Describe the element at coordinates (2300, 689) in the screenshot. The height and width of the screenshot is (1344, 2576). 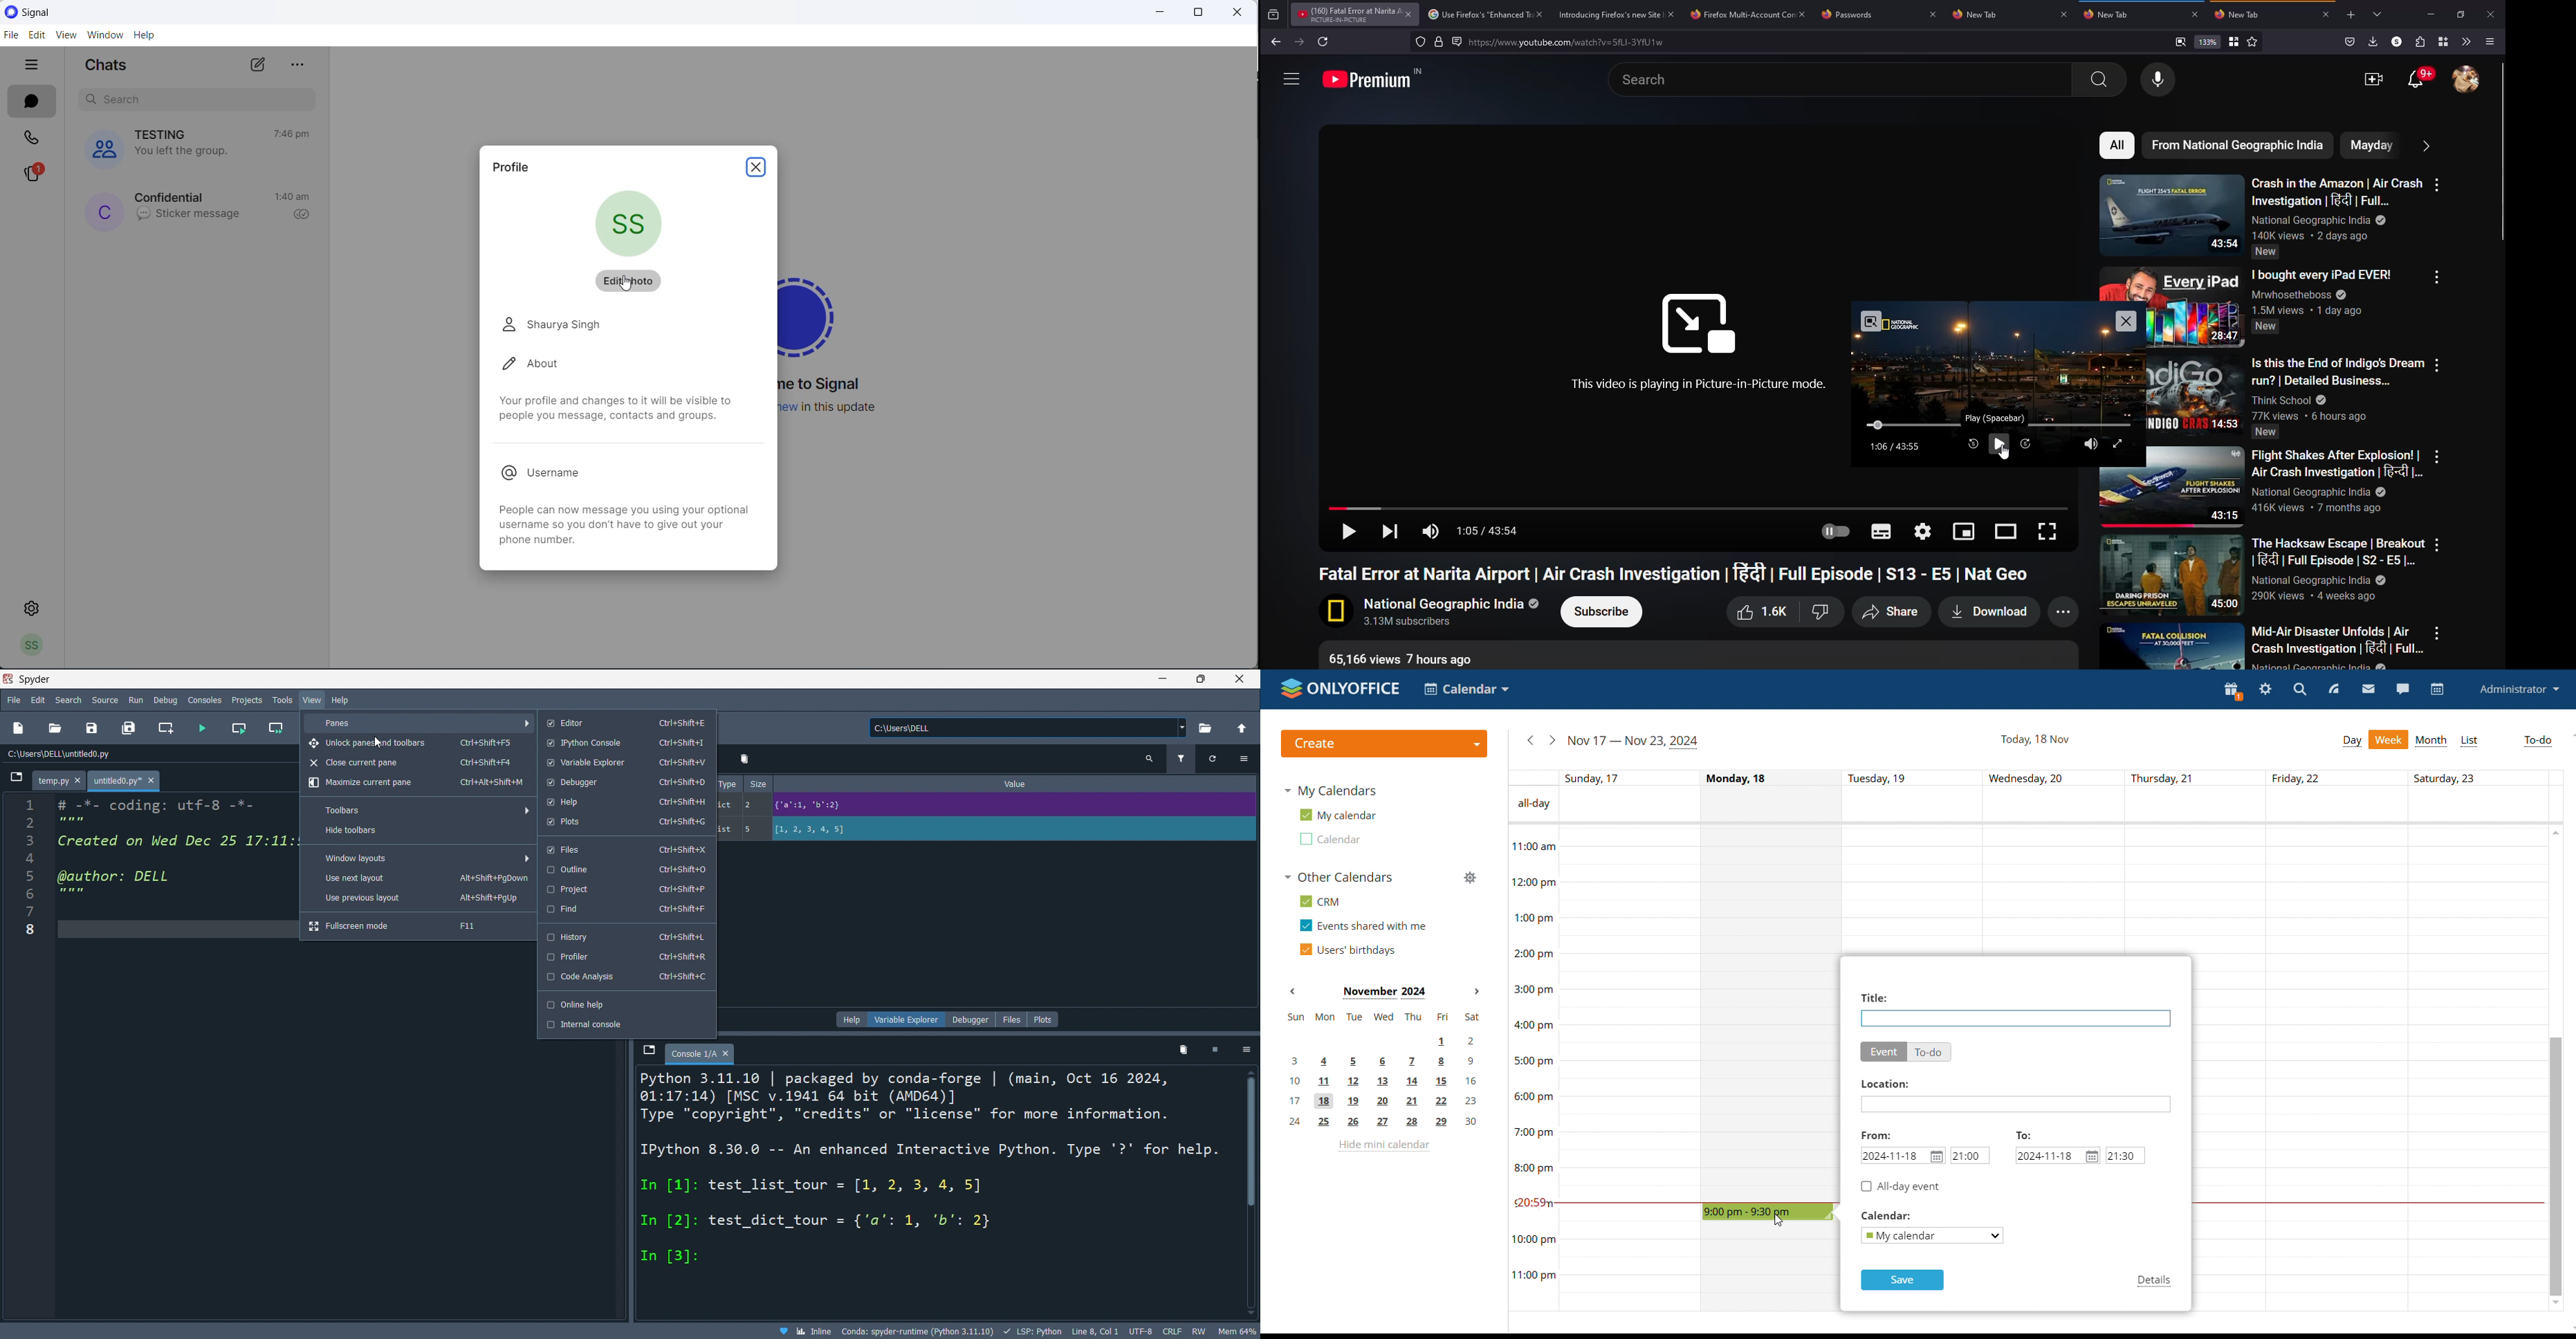
I see `search` at that location.